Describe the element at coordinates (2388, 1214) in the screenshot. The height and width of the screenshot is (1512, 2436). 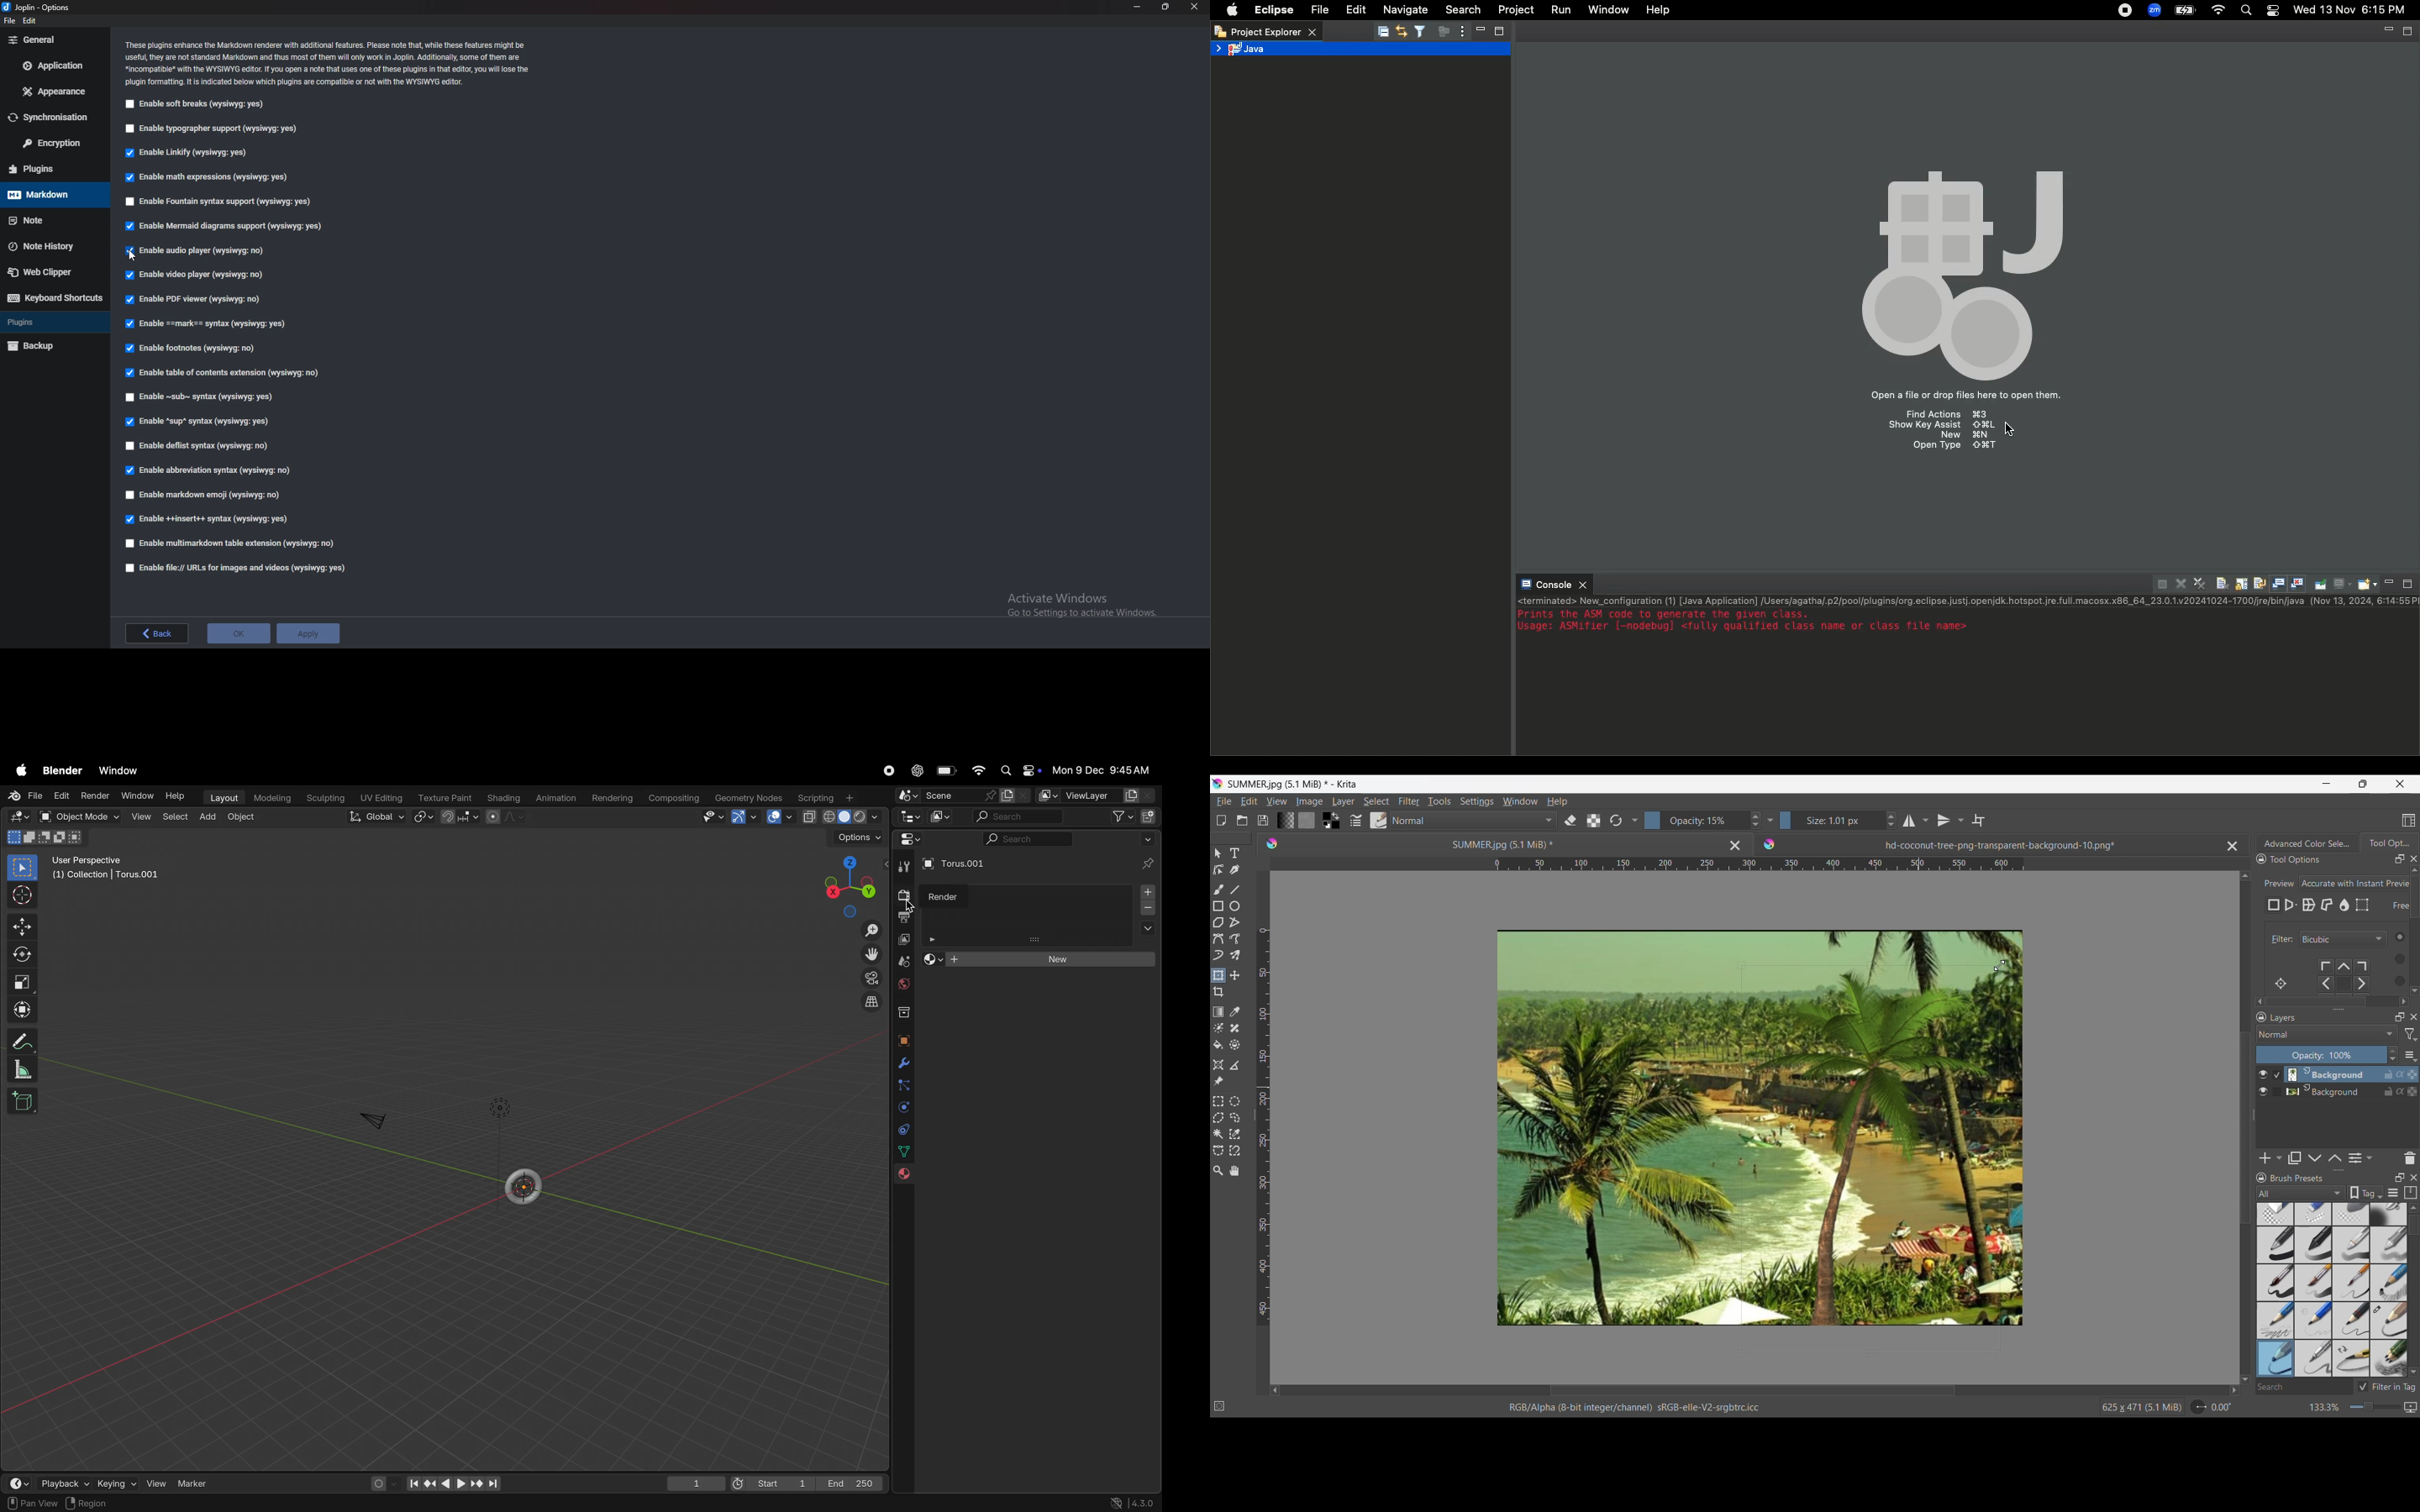
I see `airbrush soft` at that location.